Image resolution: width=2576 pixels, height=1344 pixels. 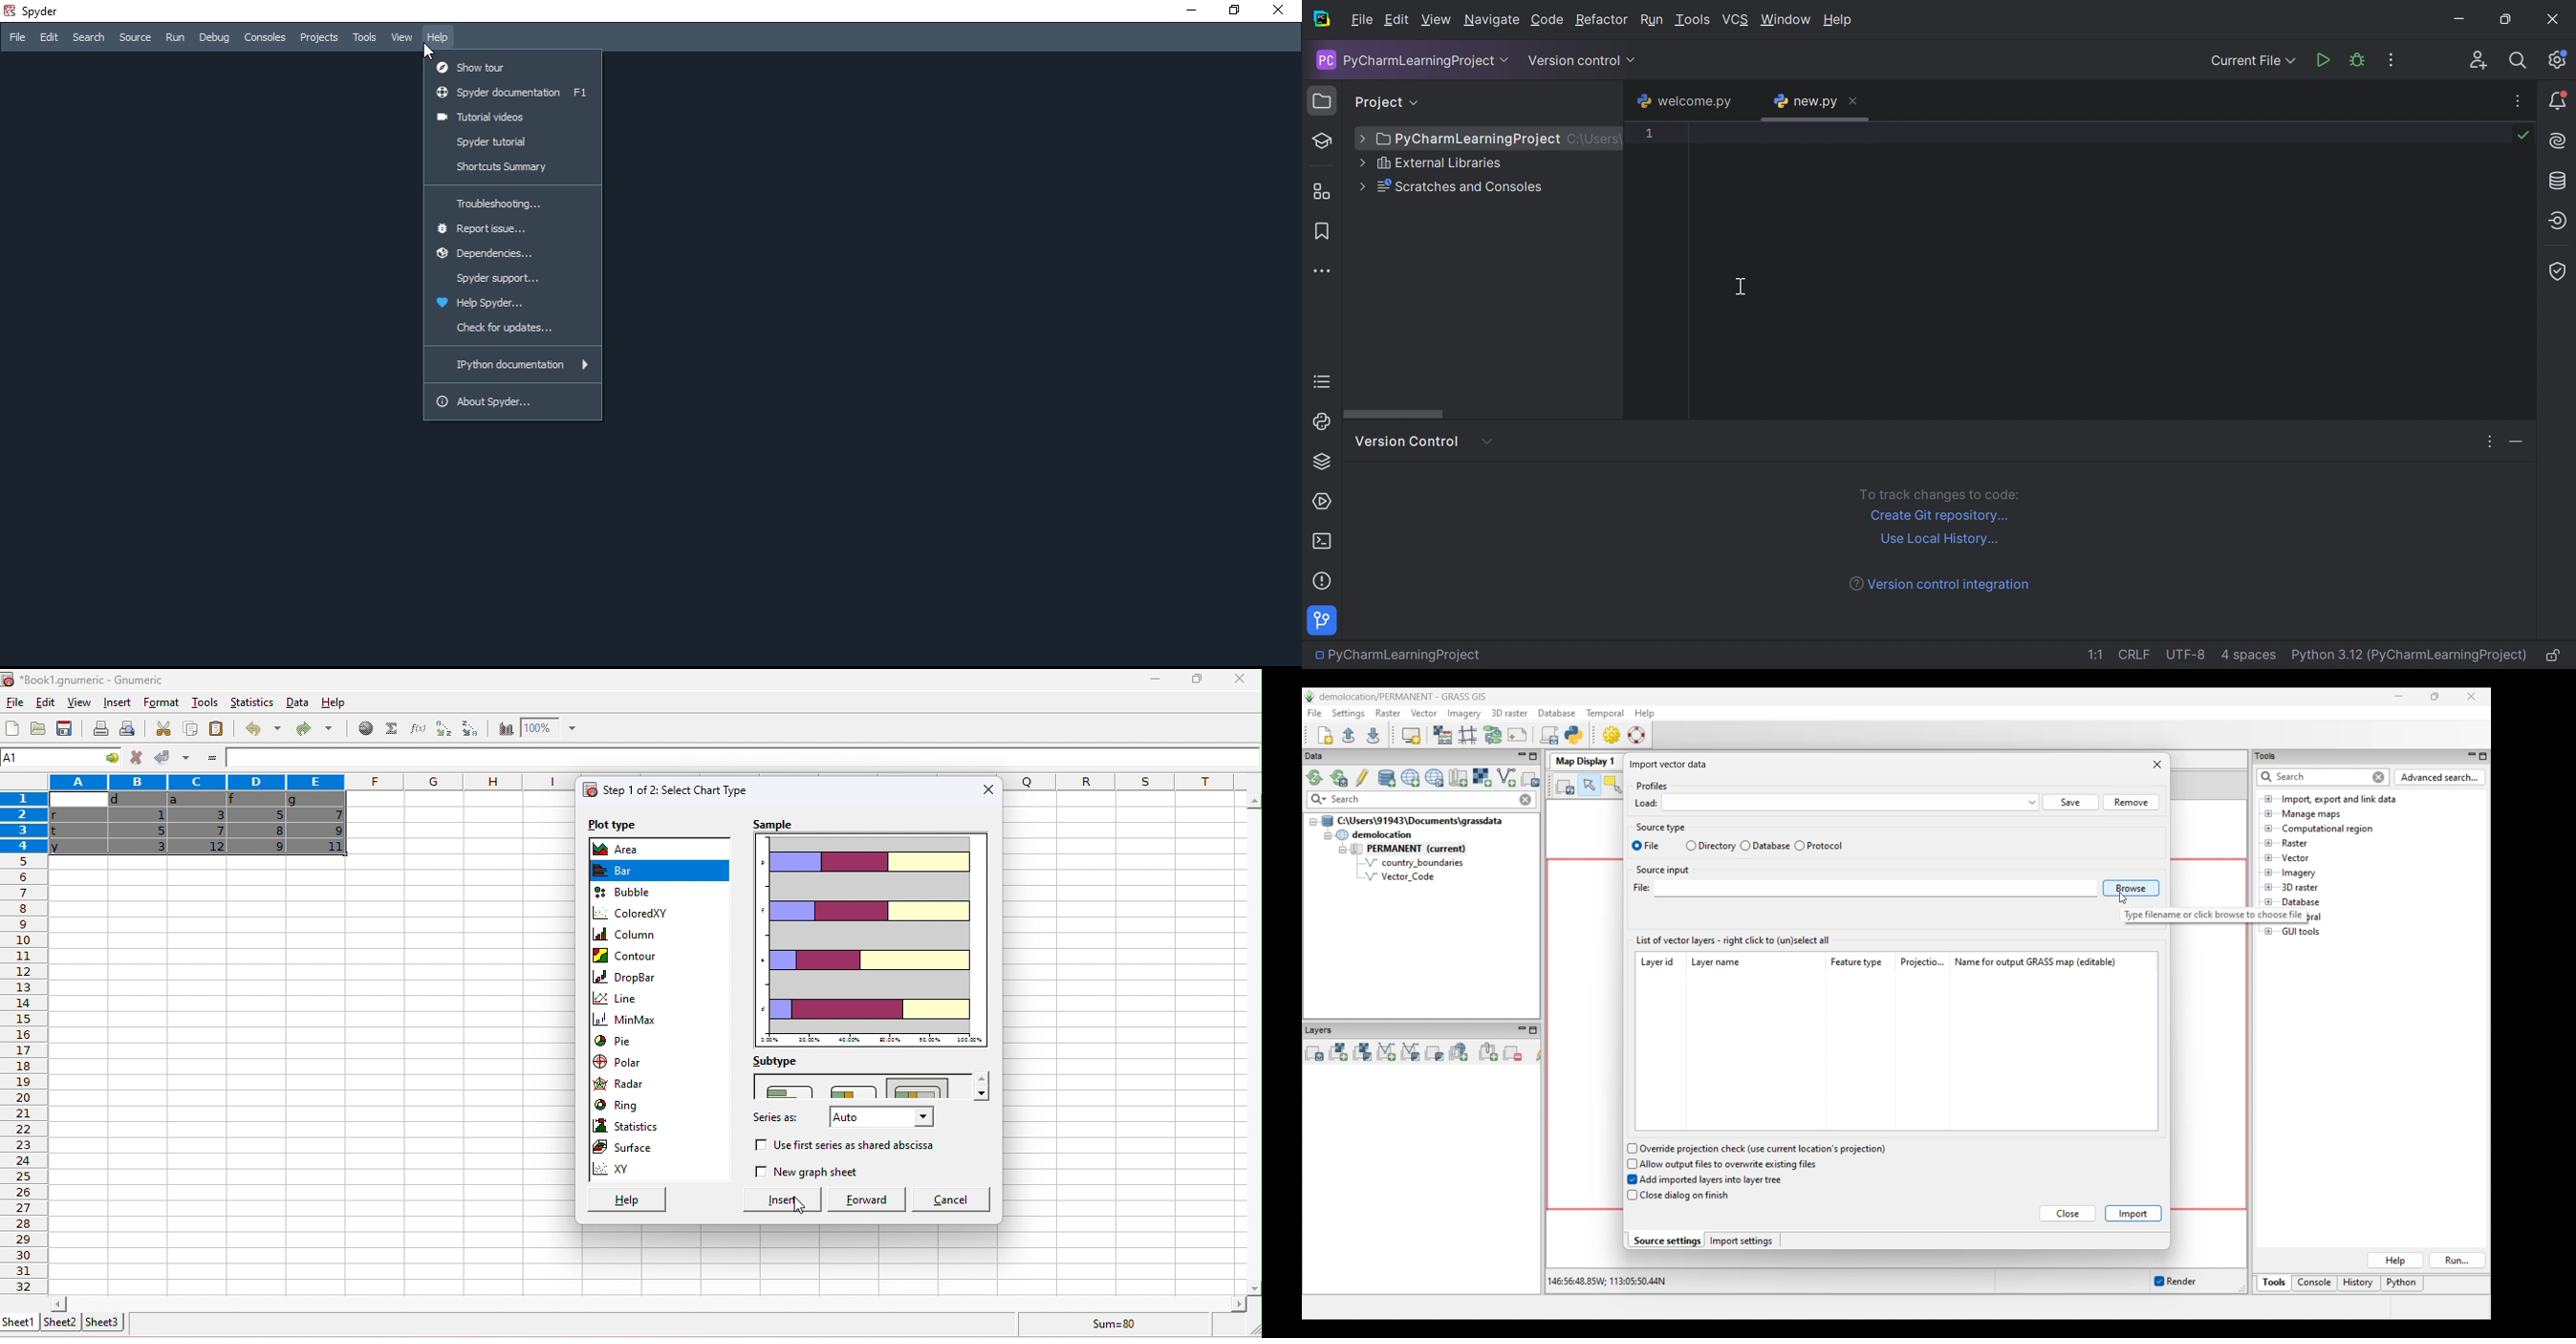 What do you see at coordinates (1942, 516) in the screenshot?
I see `Create Git repository...` at bounding box center [1942, 516].